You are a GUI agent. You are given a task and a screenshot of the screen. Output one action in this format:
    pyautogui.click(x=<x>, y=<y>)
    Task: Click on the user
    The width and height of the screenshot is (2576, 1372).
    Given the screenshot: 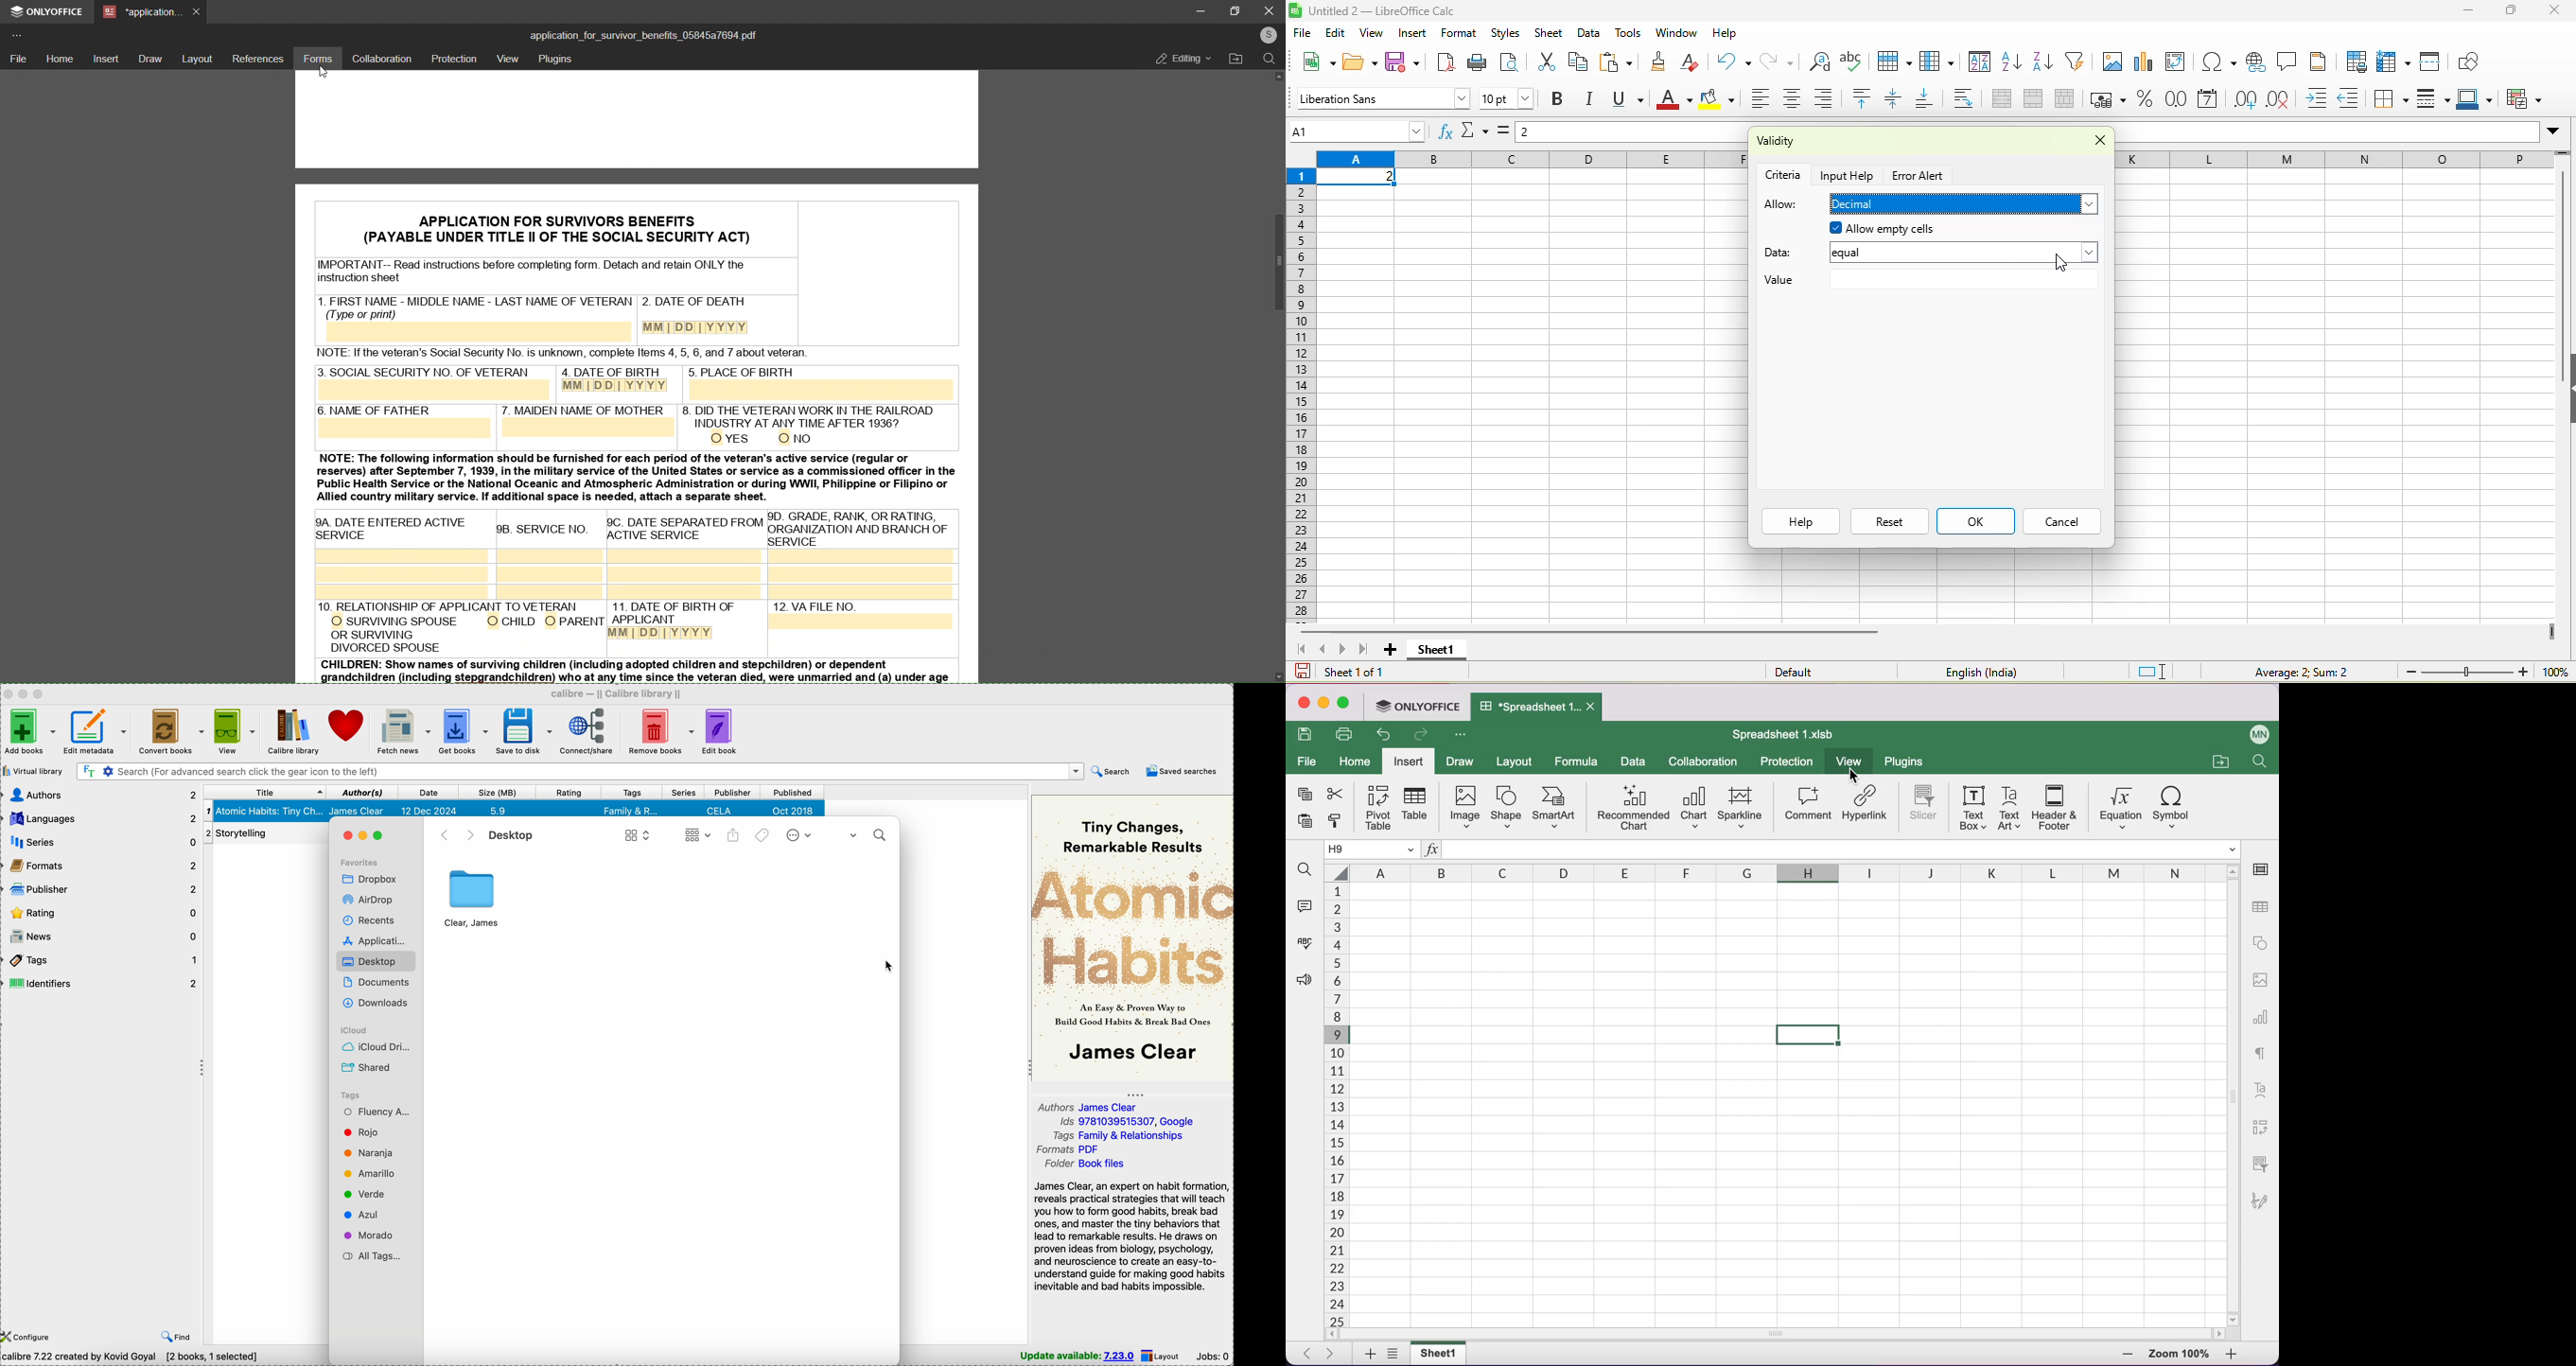 What is the action you would take?
    pyautogui.click(x=2254, y=732)
    